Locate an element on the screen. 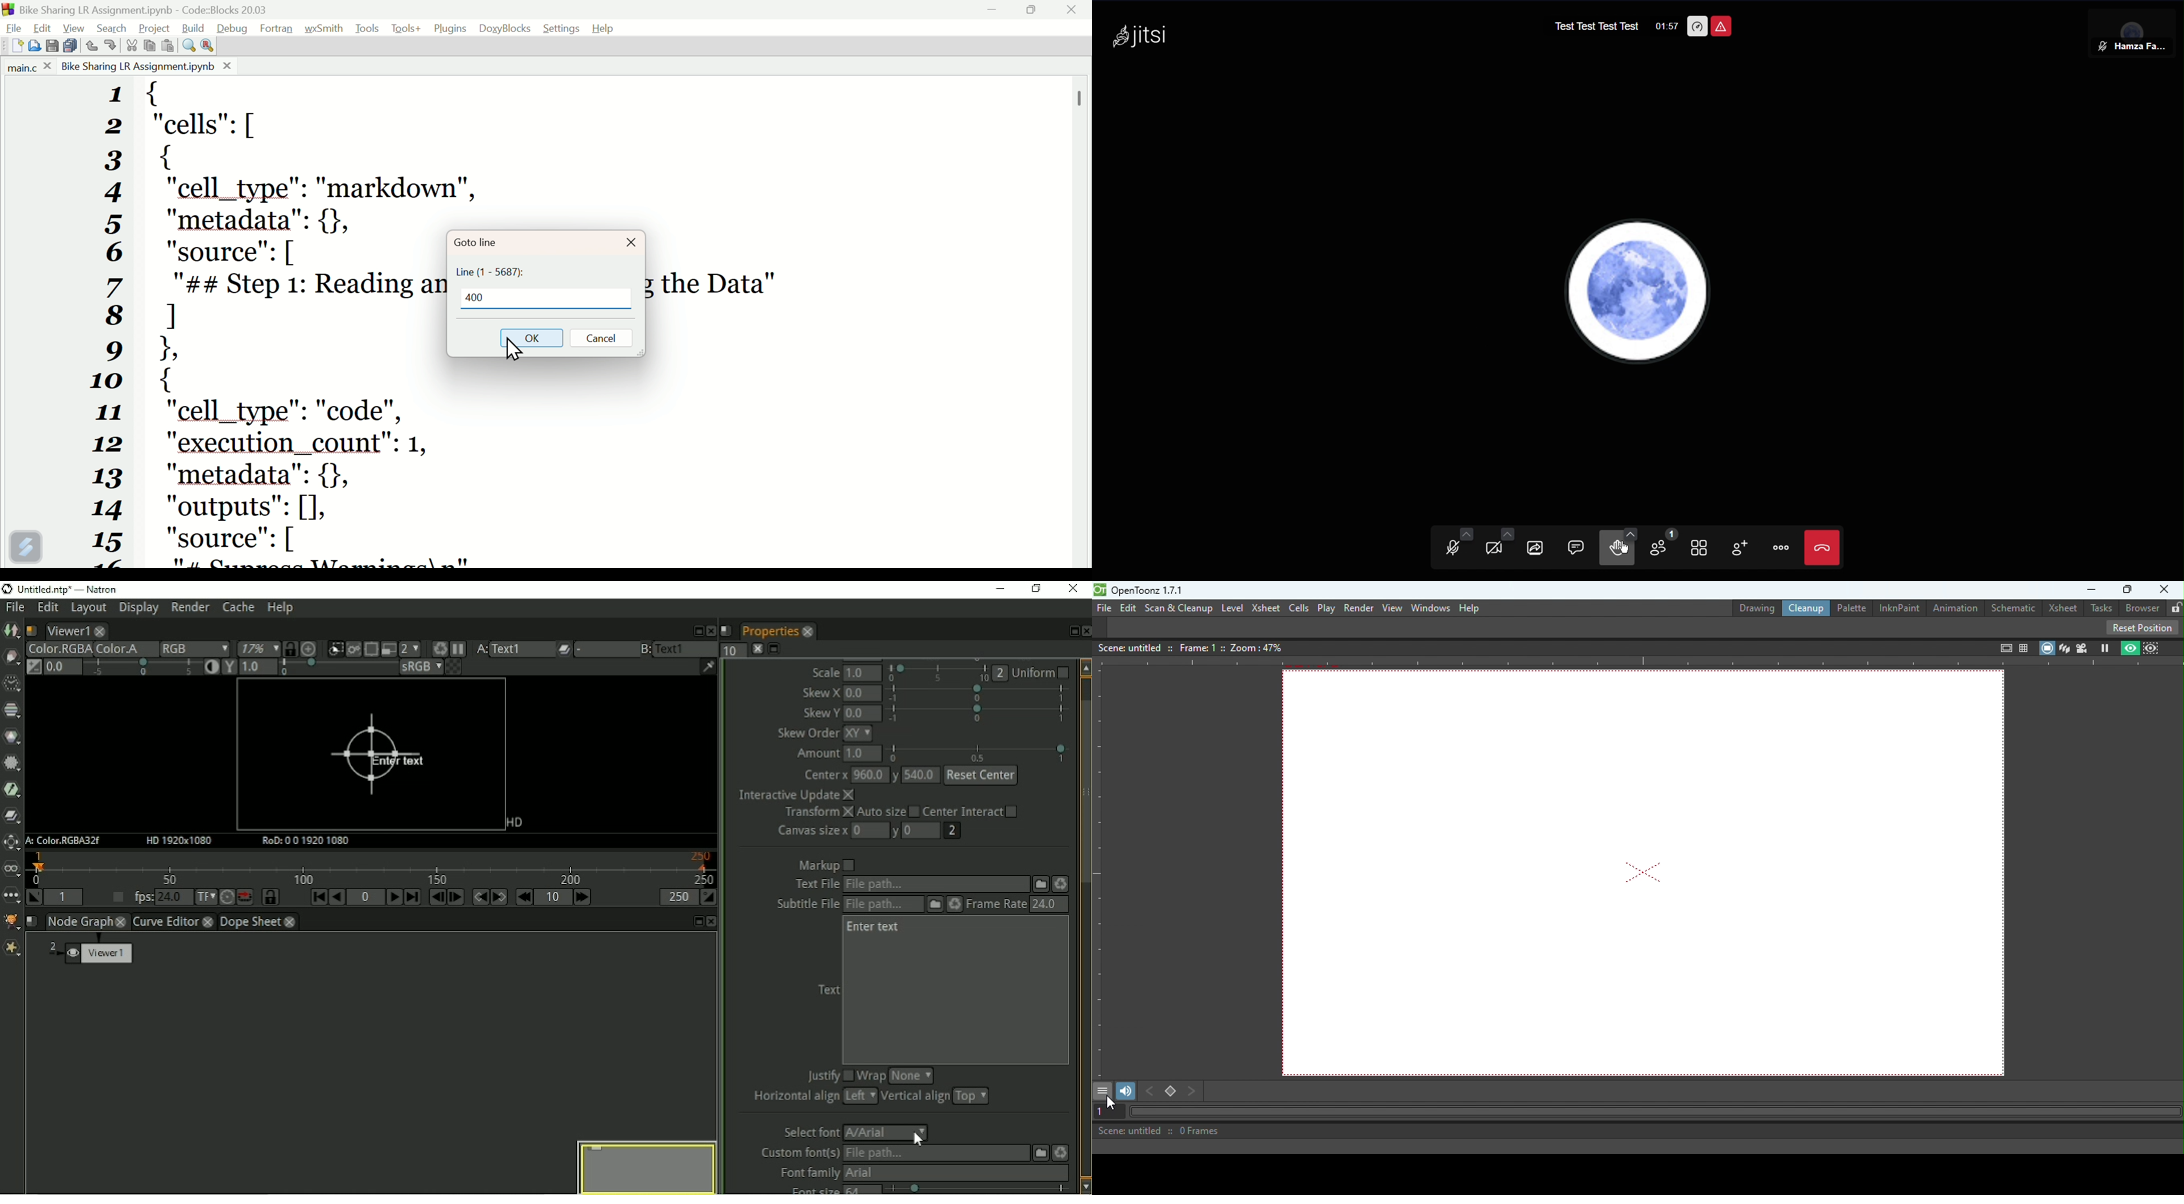  Camera view is located at coordinates (2082, 647).